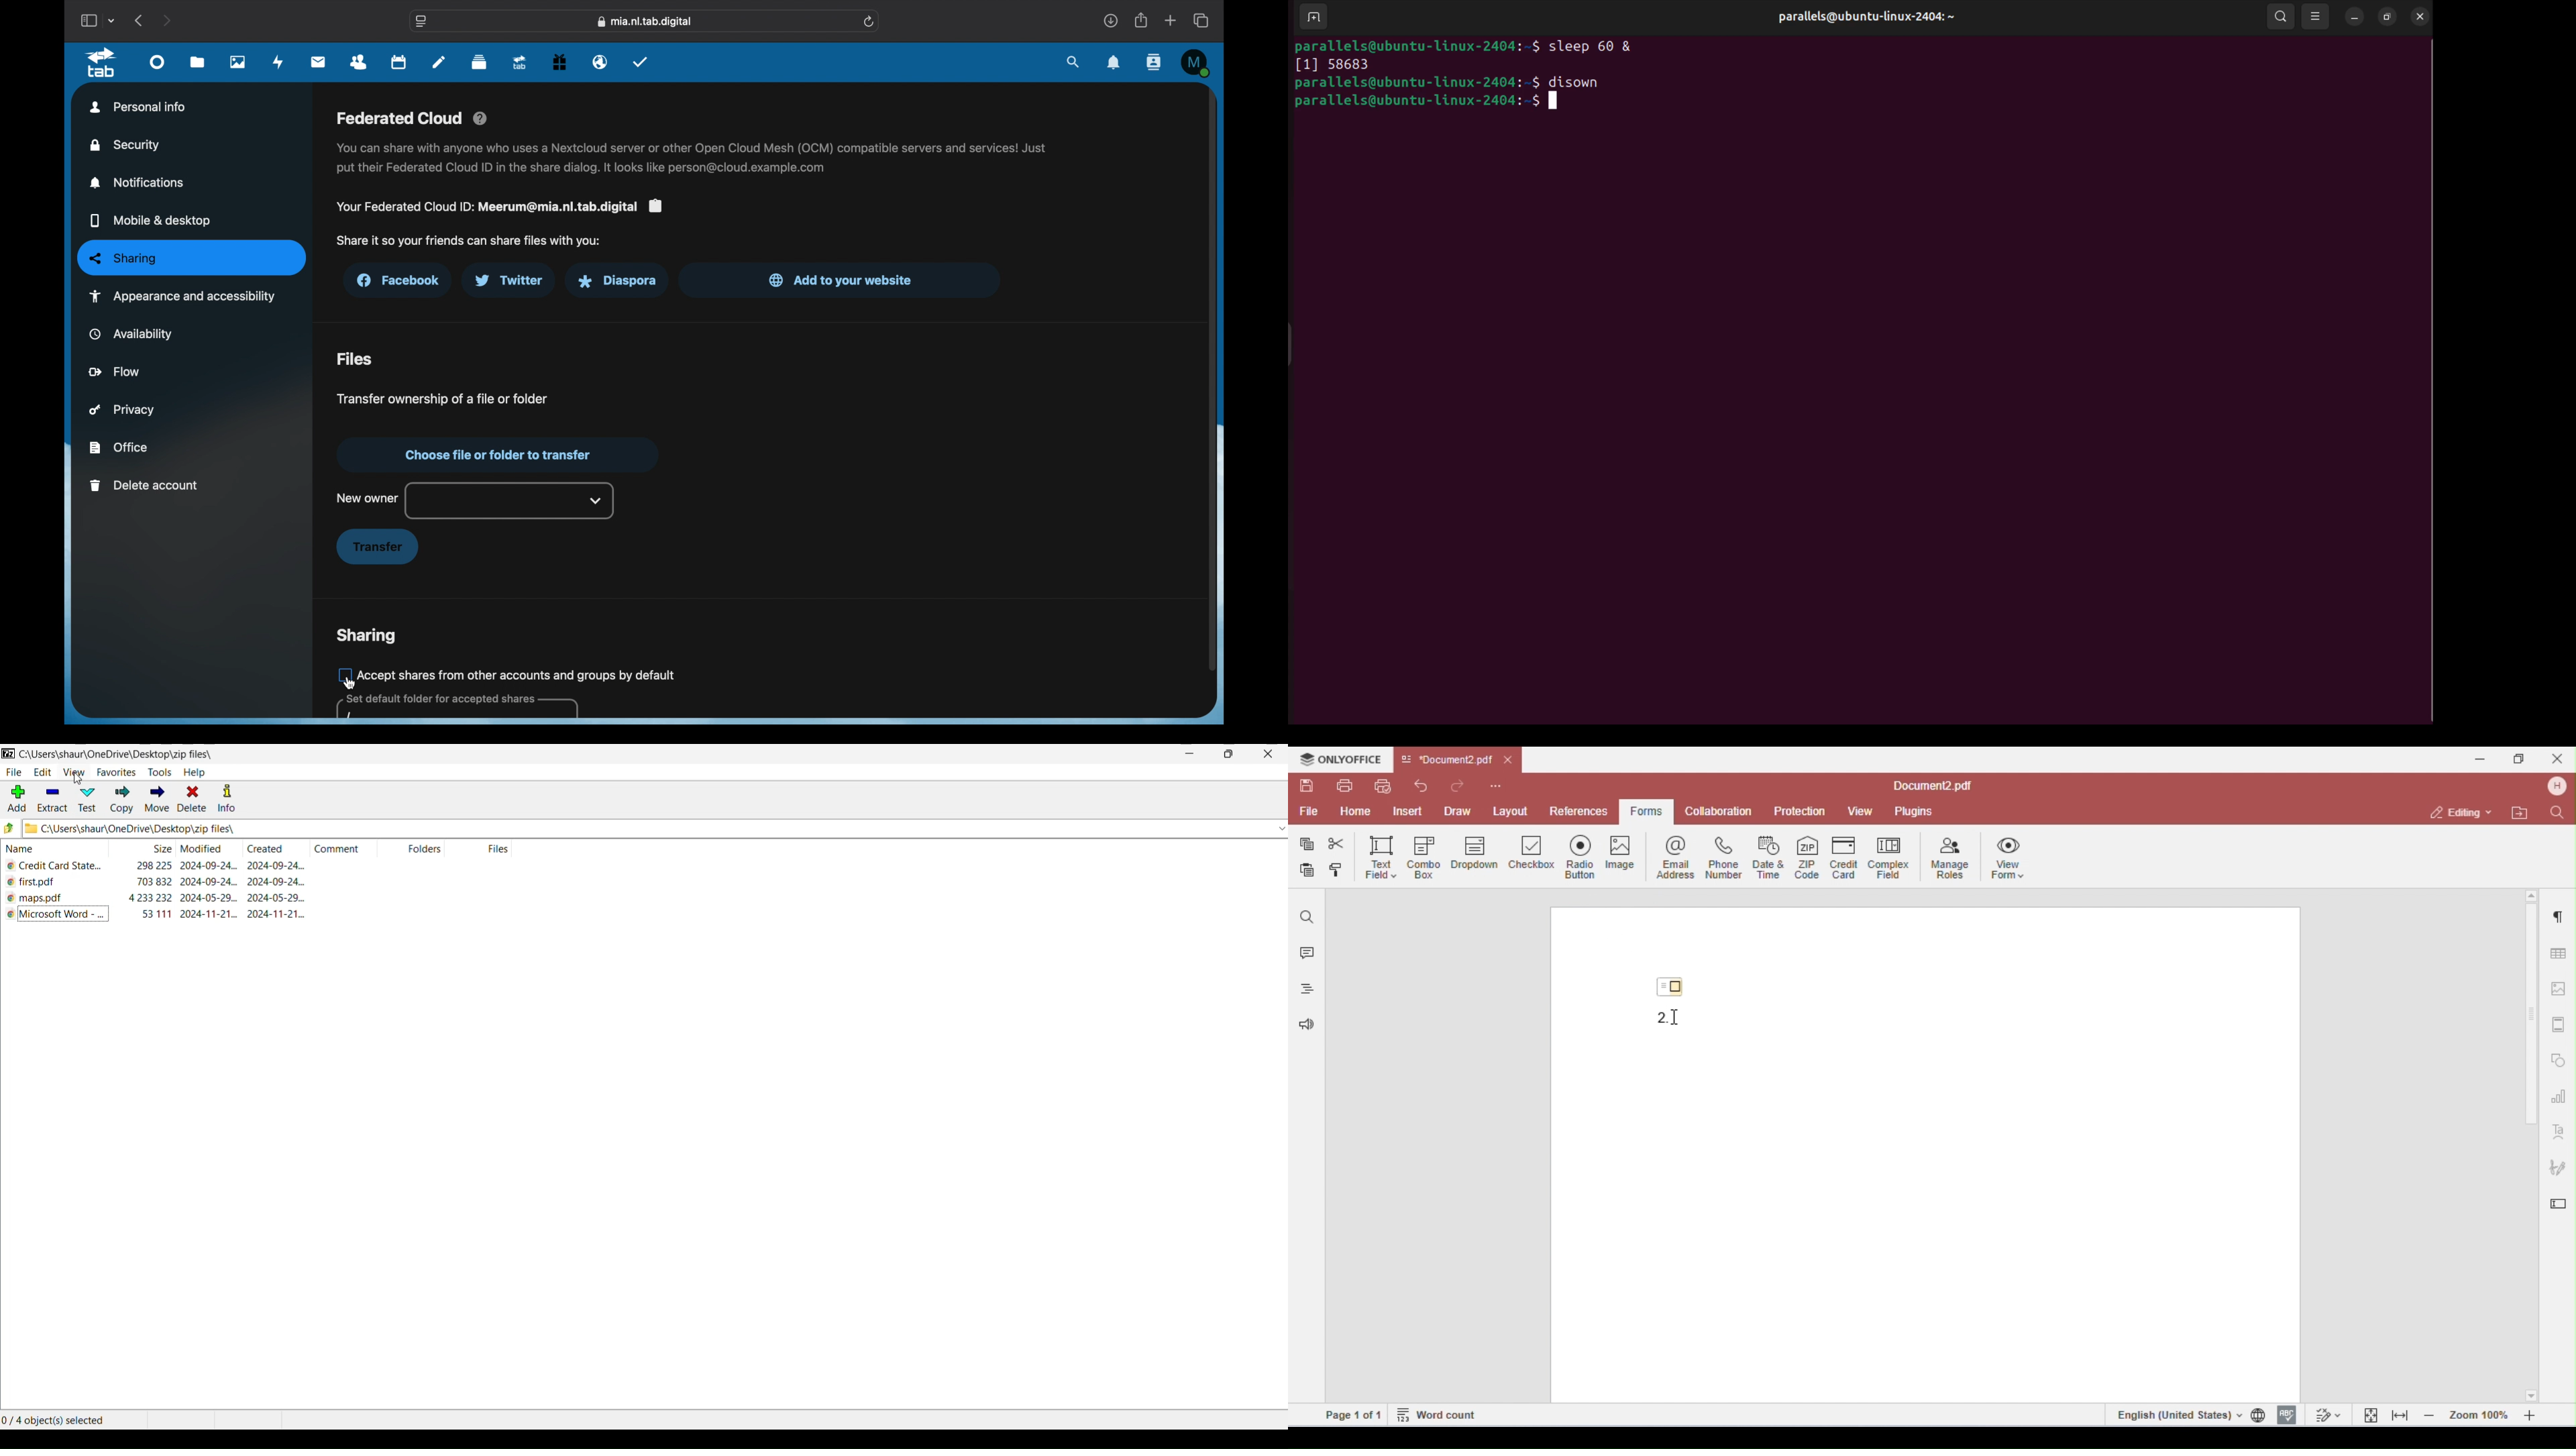 This screenshot has height=1456, width=2576. I want to click on parallels@ubuntu-linux-2404: ~$, so click(1424, 102).